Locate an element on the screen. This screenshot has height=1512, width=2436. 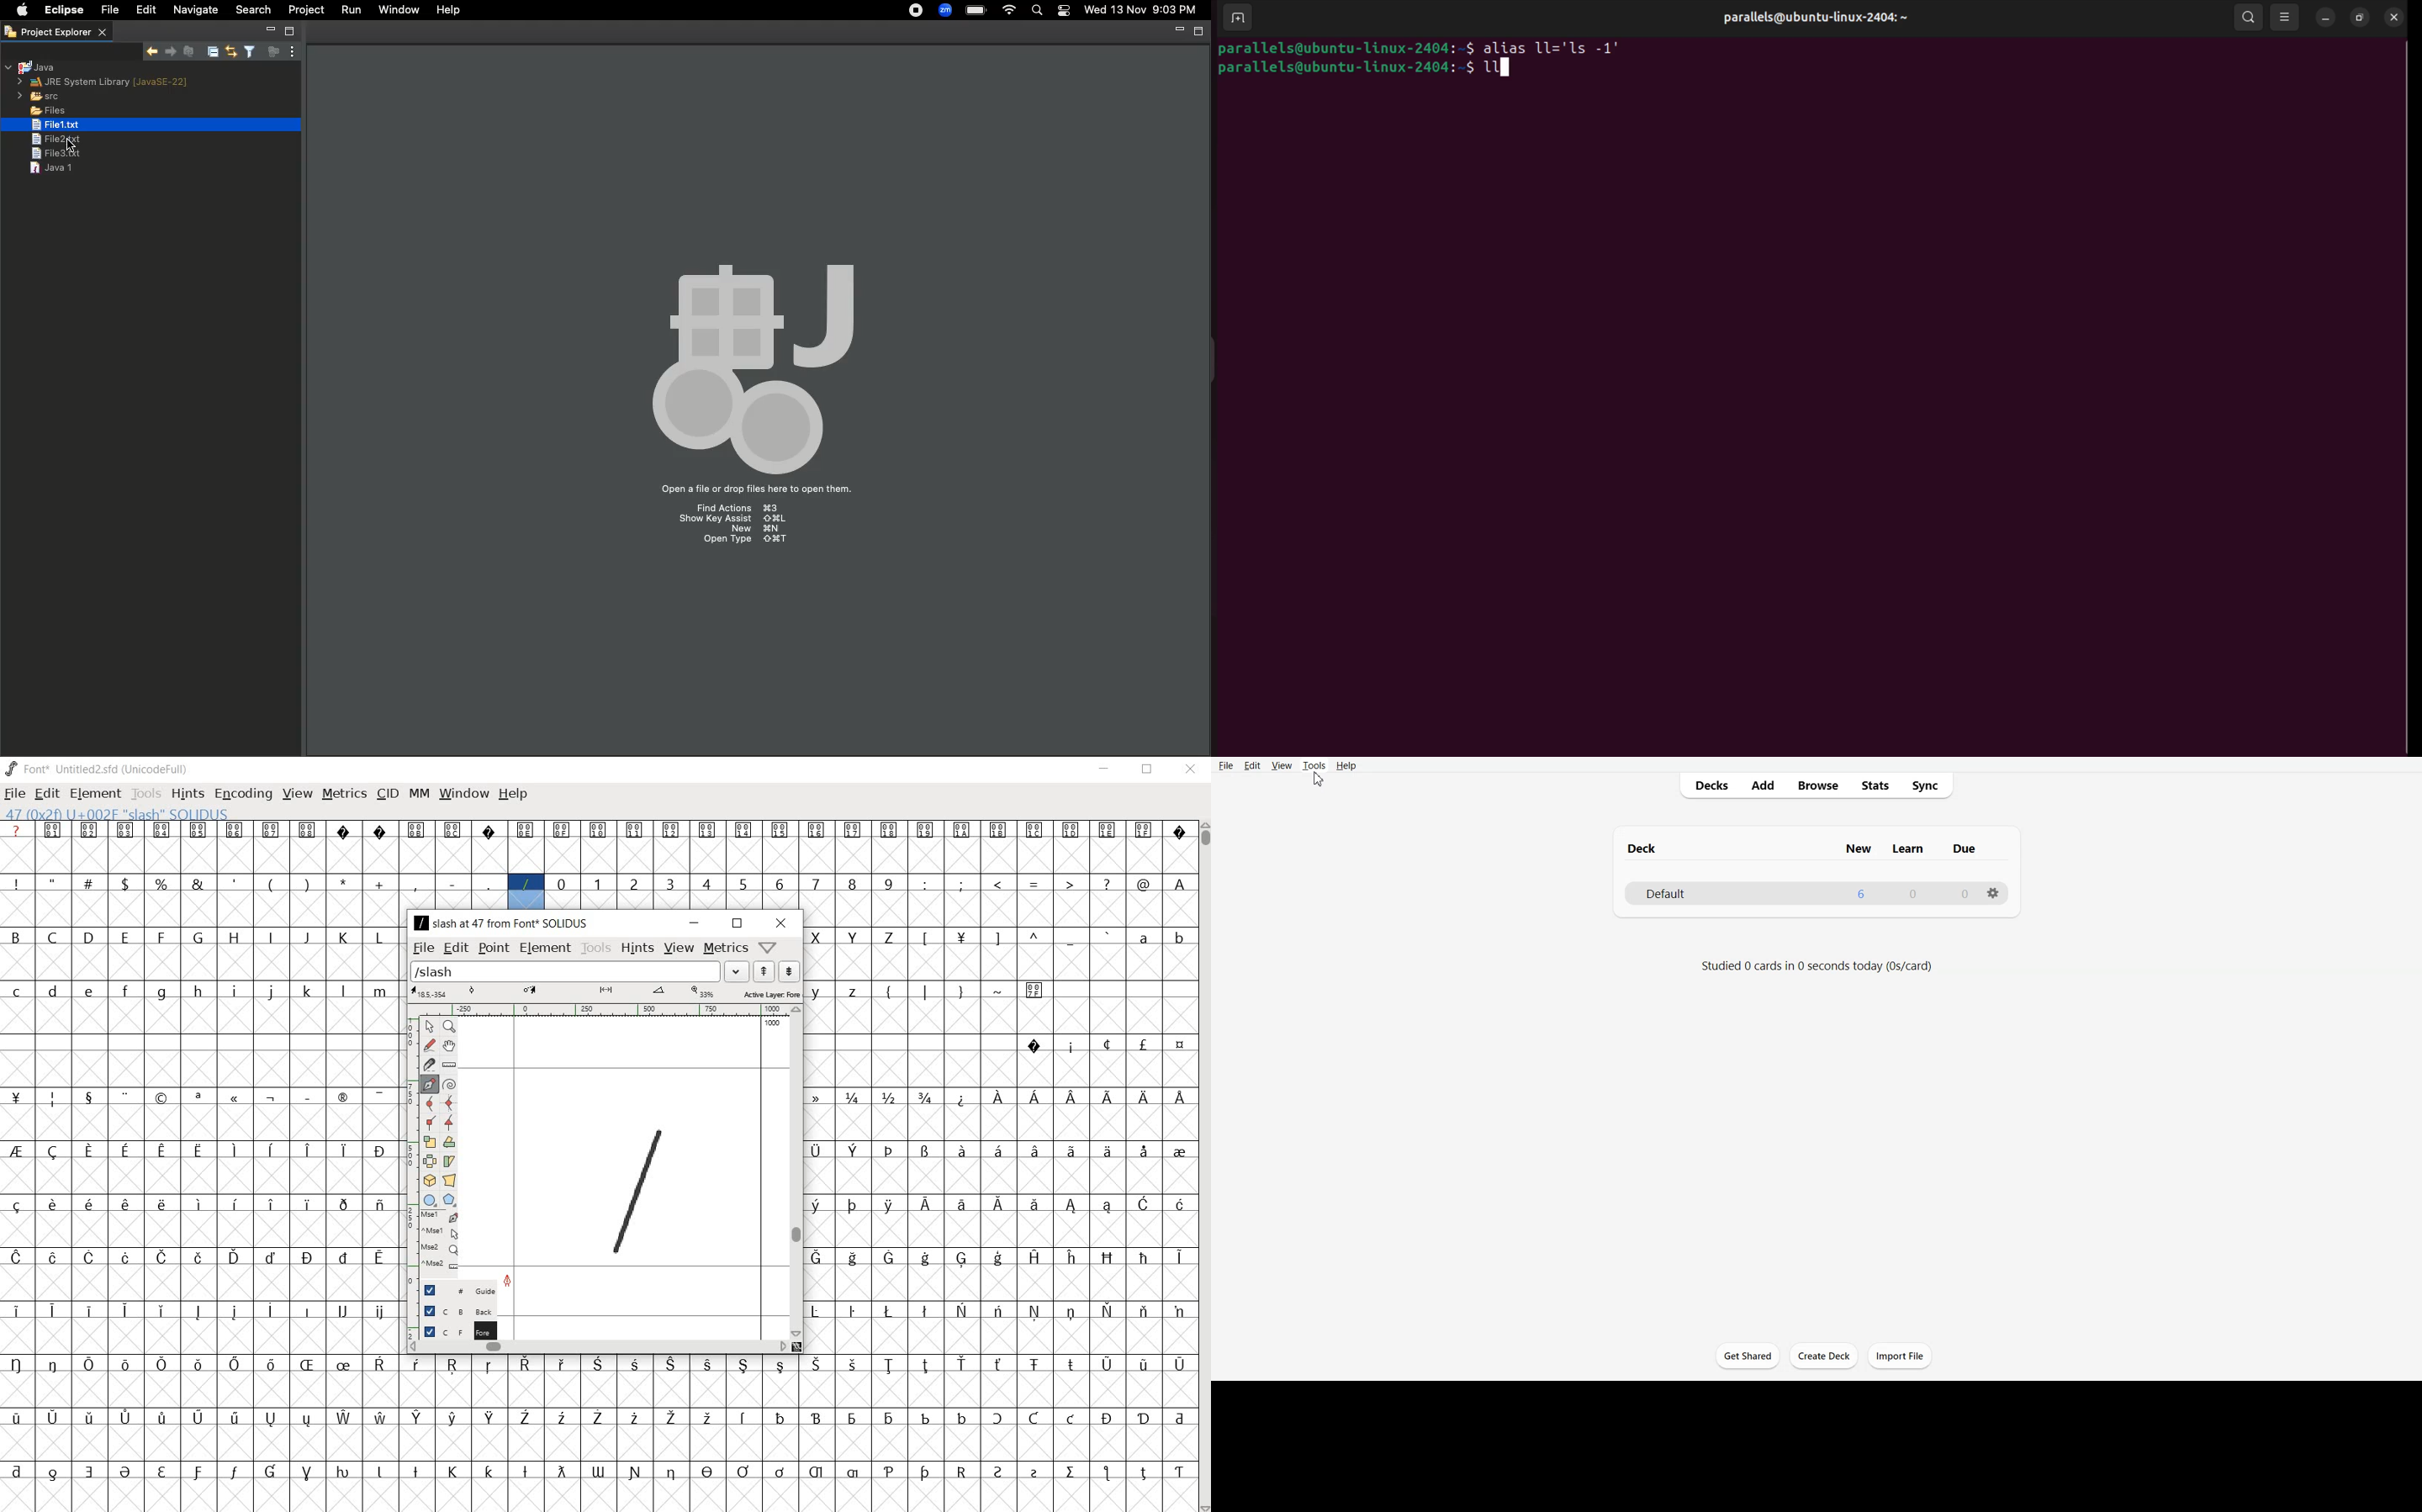
cursor is located at coordinates (80, 148).